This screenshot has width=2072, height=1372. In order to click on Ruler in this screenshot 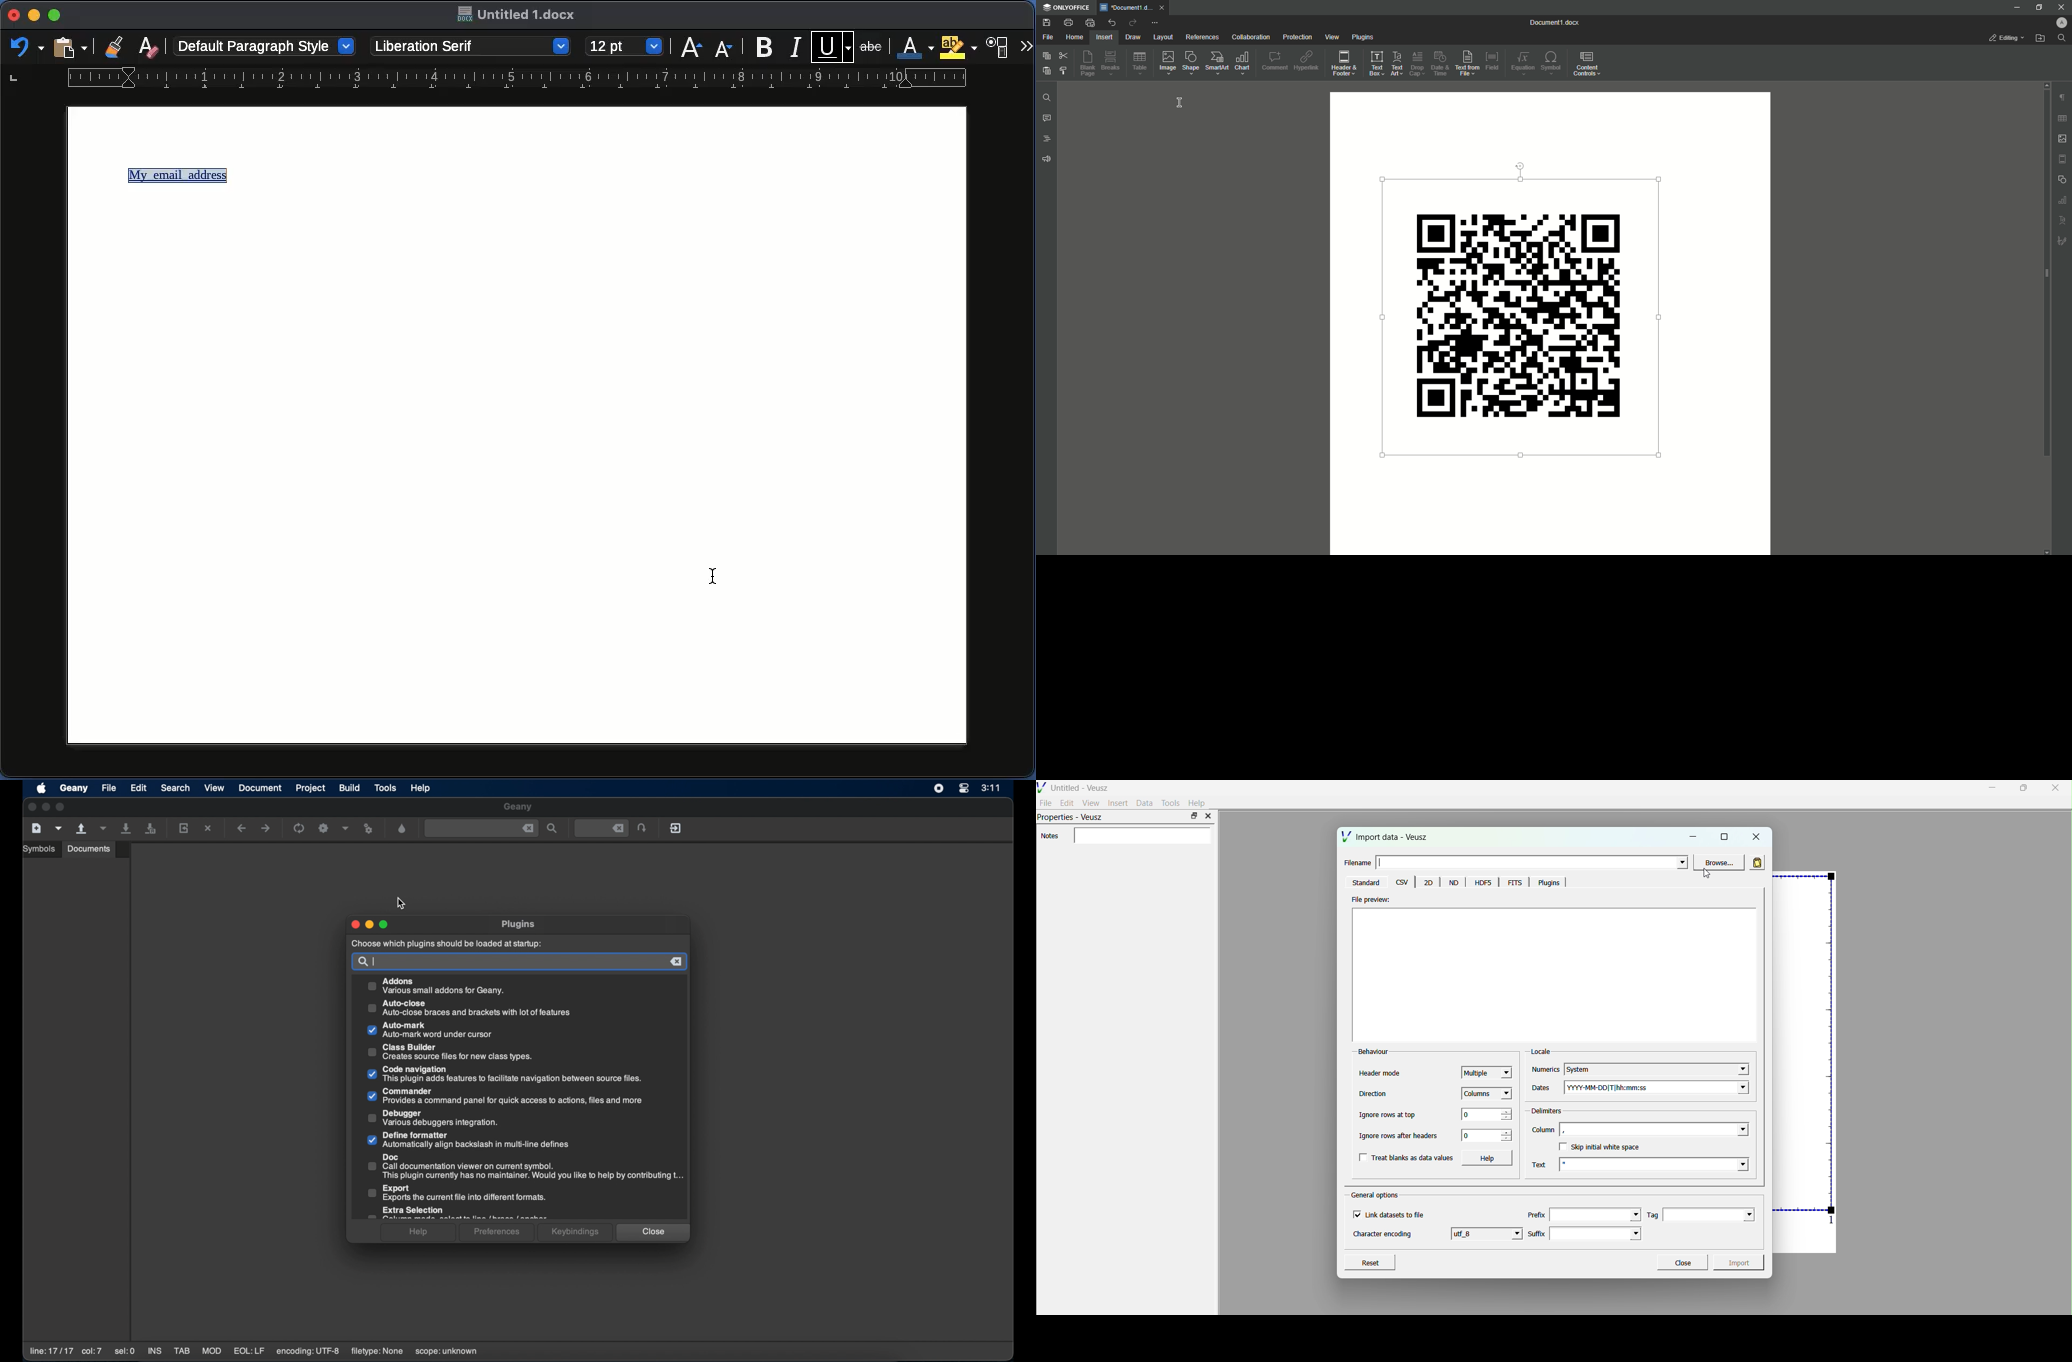, I will do `click(489, 81)`.